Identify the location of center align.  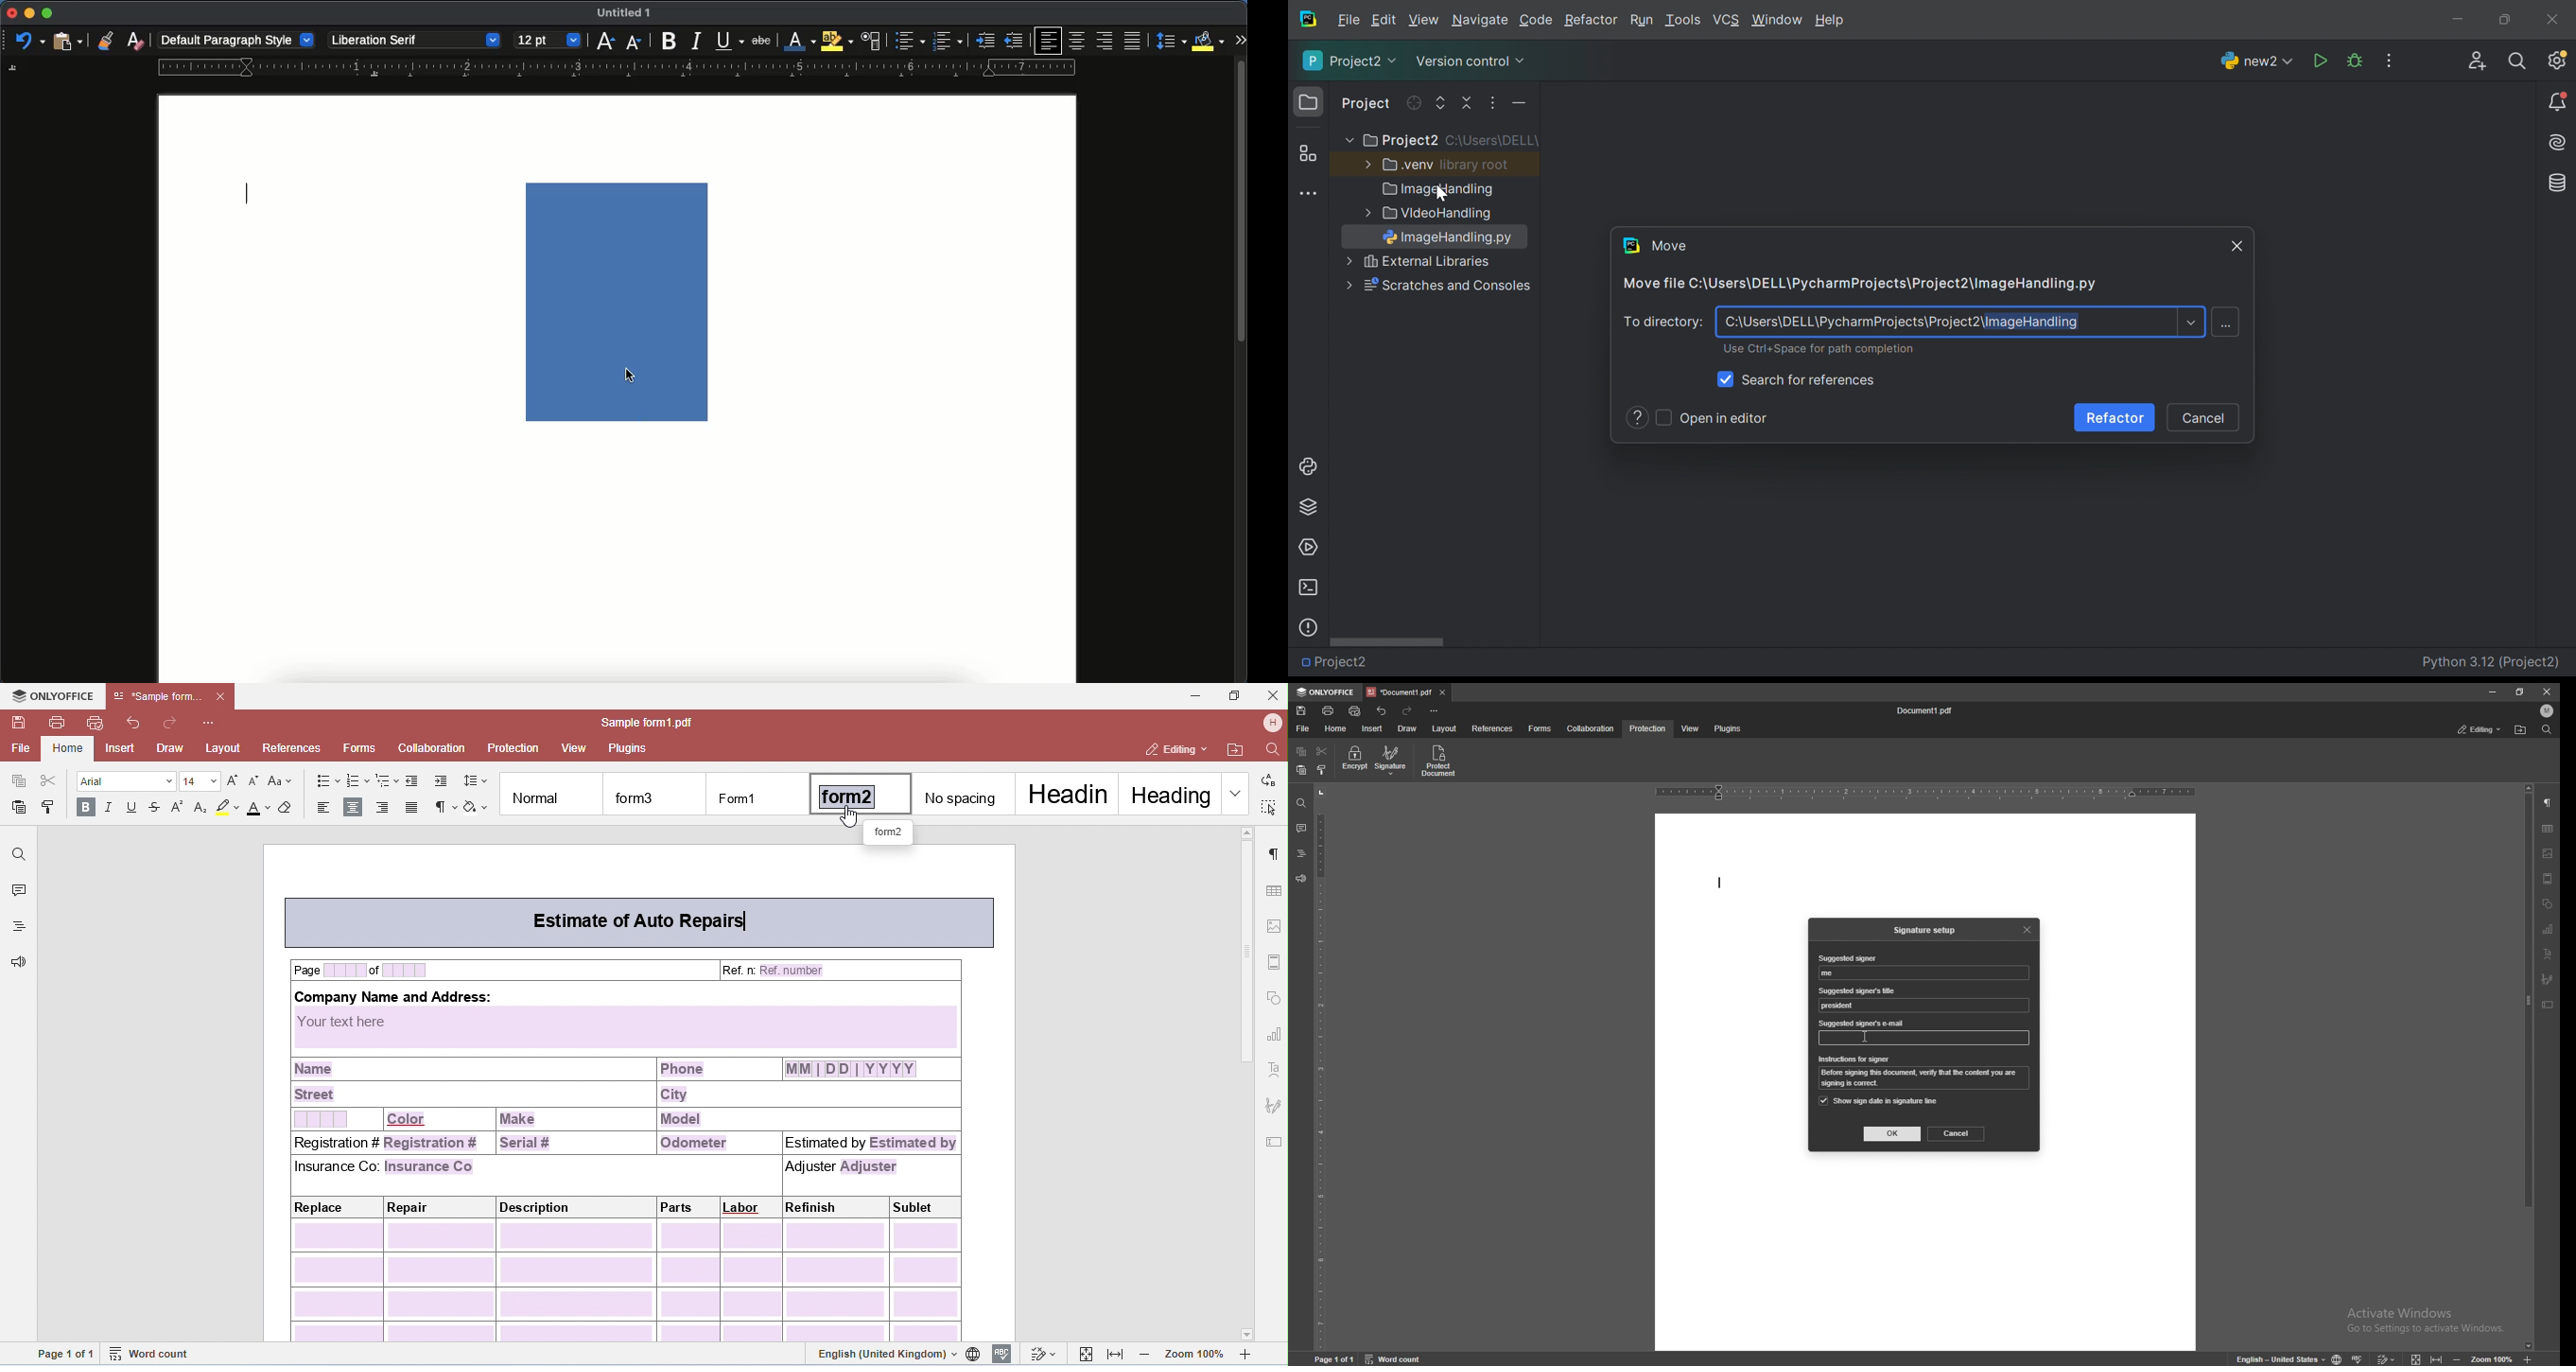
(1079, 41).